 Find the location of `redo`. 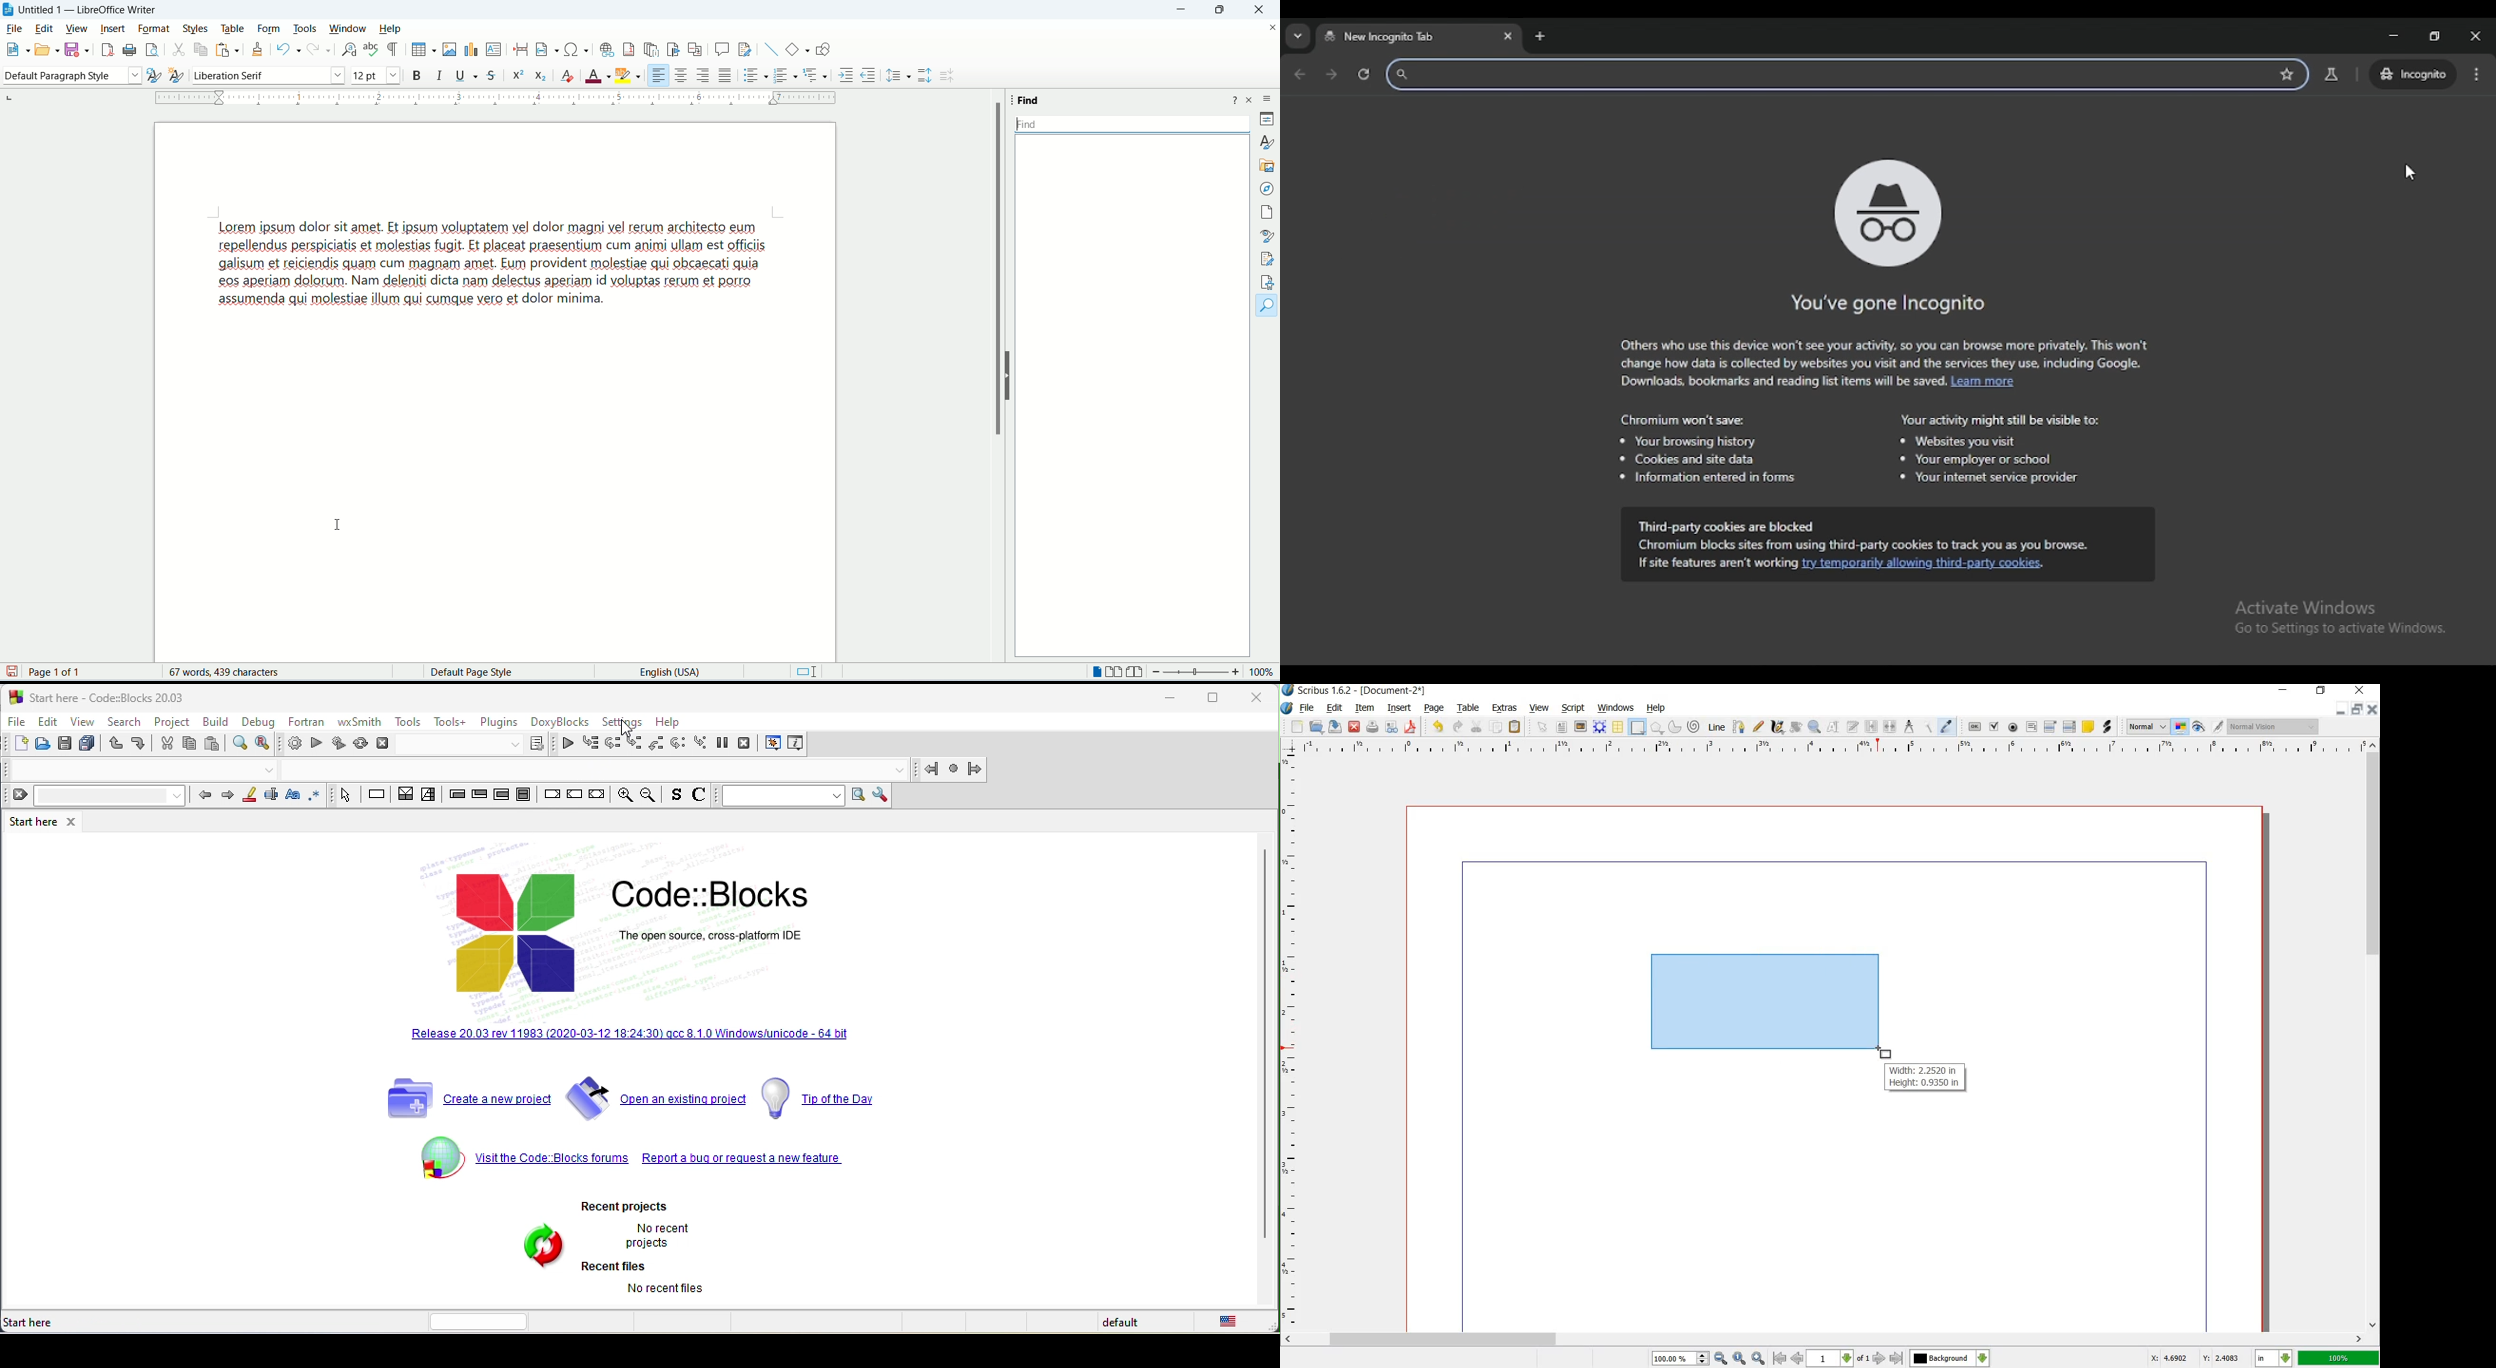

redo is located at coordinates (142, 745).